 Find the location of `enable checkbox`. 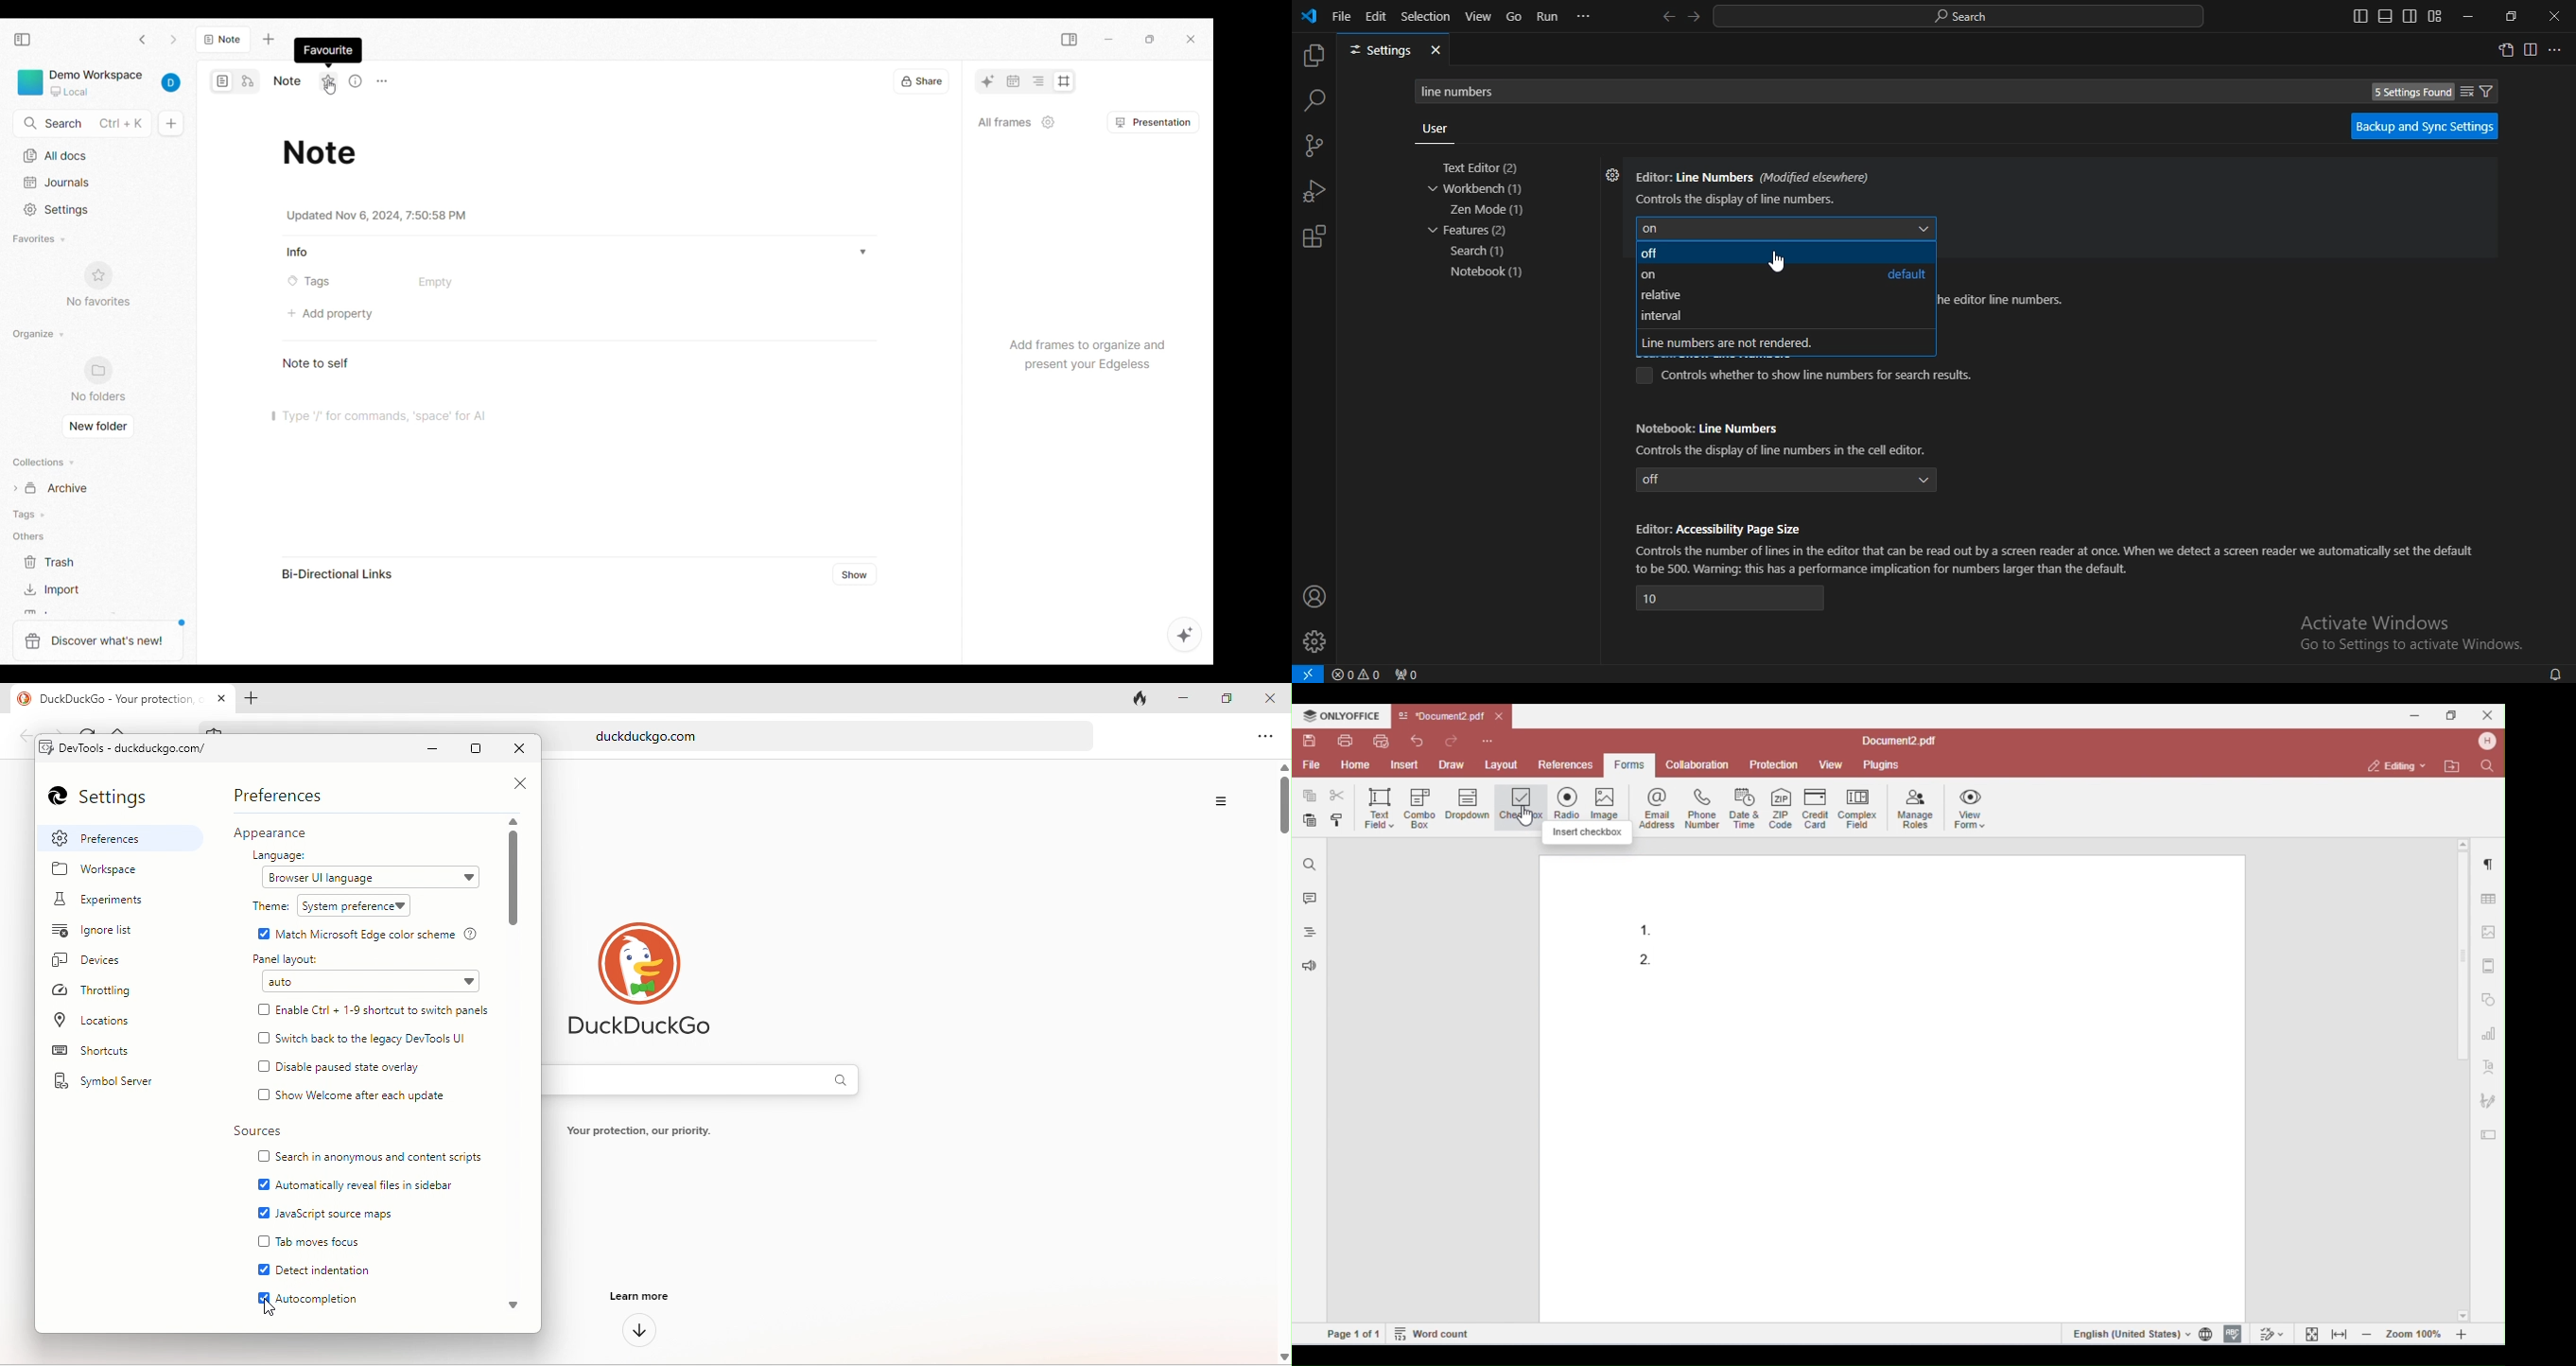

enable checkbox is located at coordinates (261, 1184).